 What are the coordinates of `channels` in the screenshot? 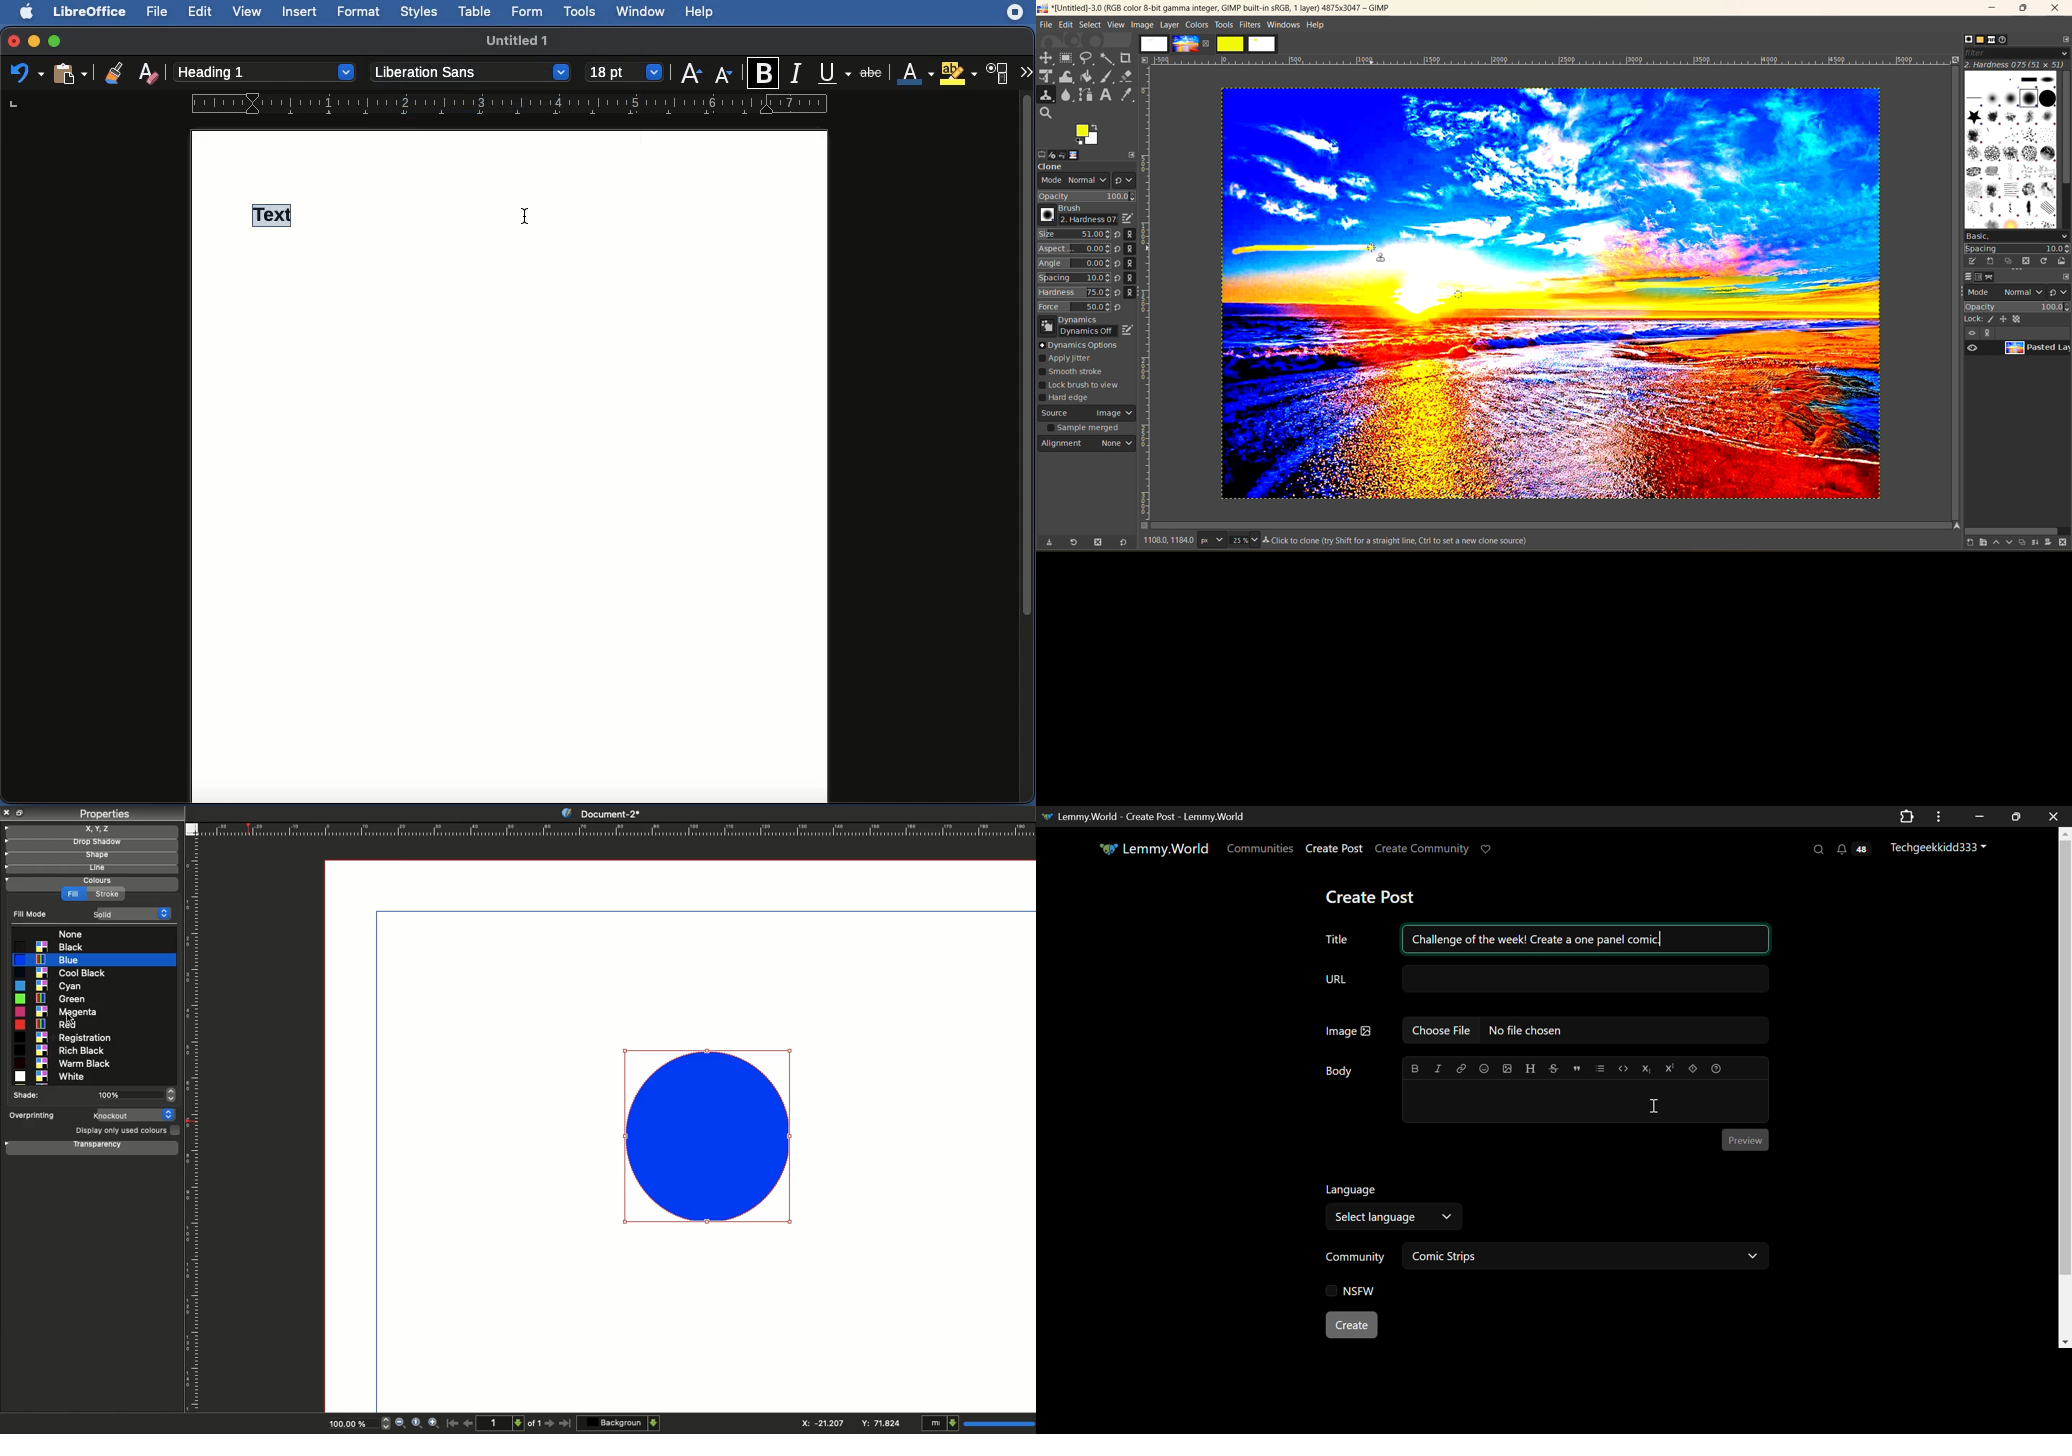 It's located at (1980, 277).